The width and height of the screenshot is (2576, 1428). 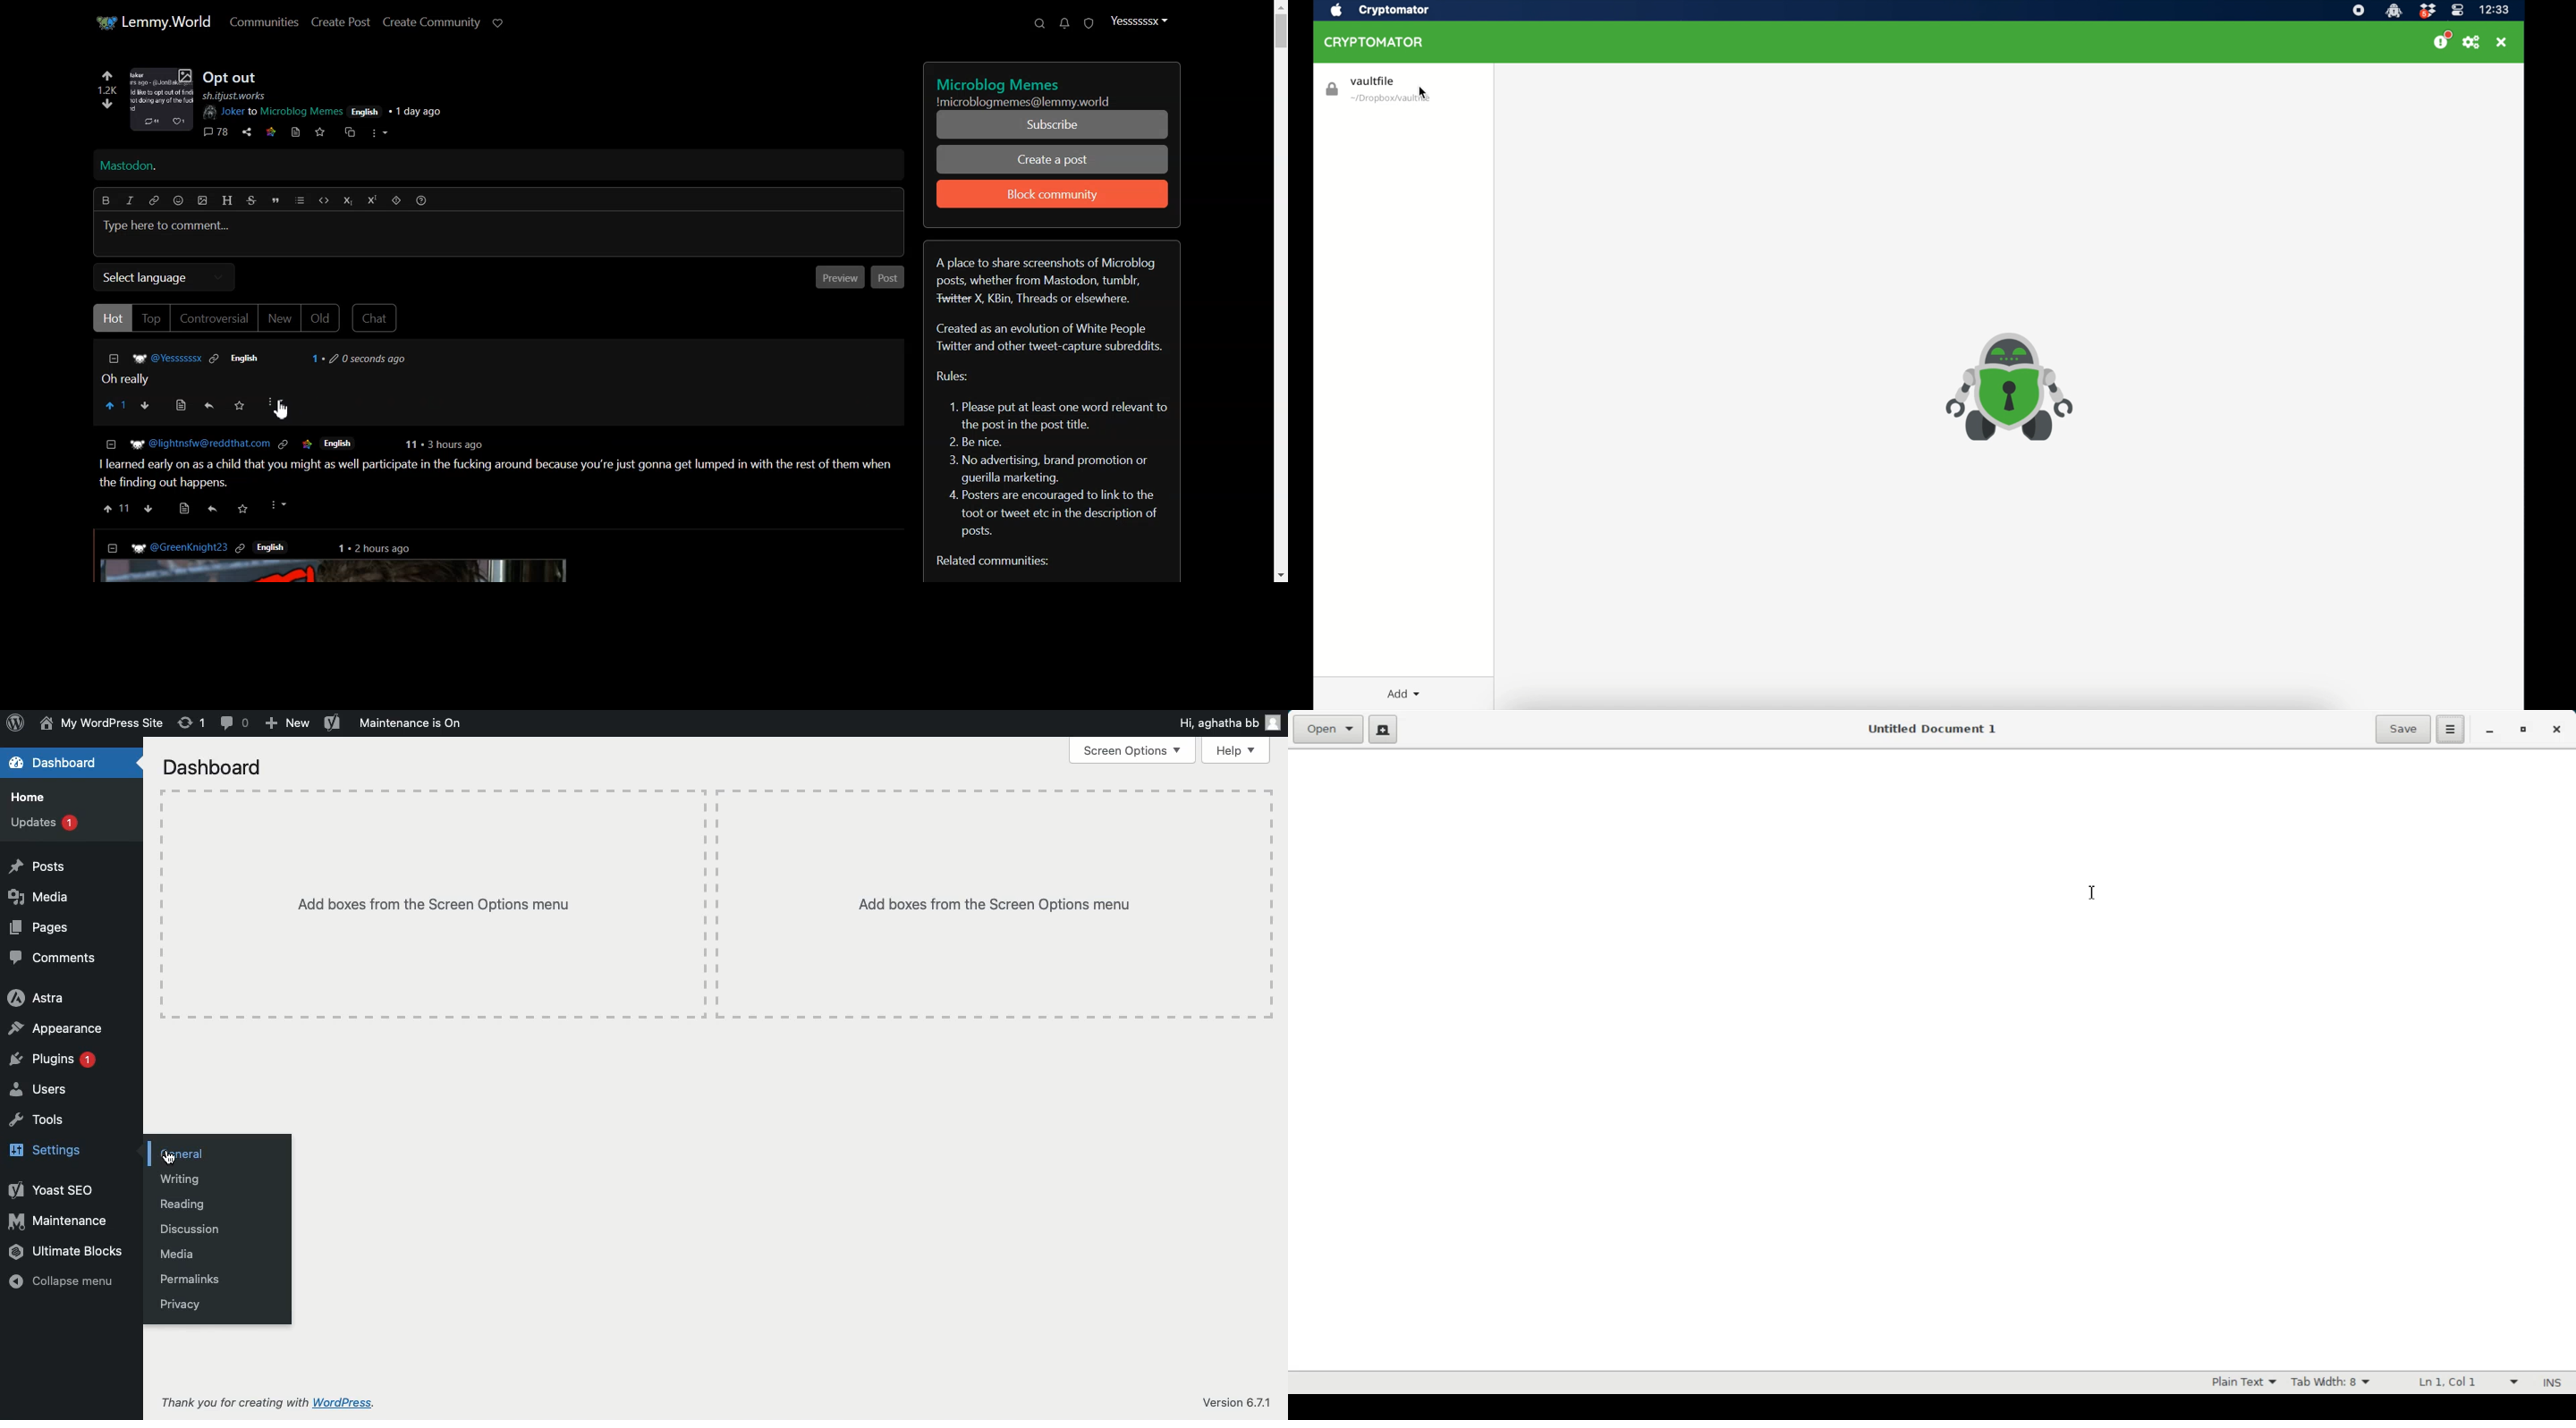 I want to click on Screen options, so click(x=1133, y=751).